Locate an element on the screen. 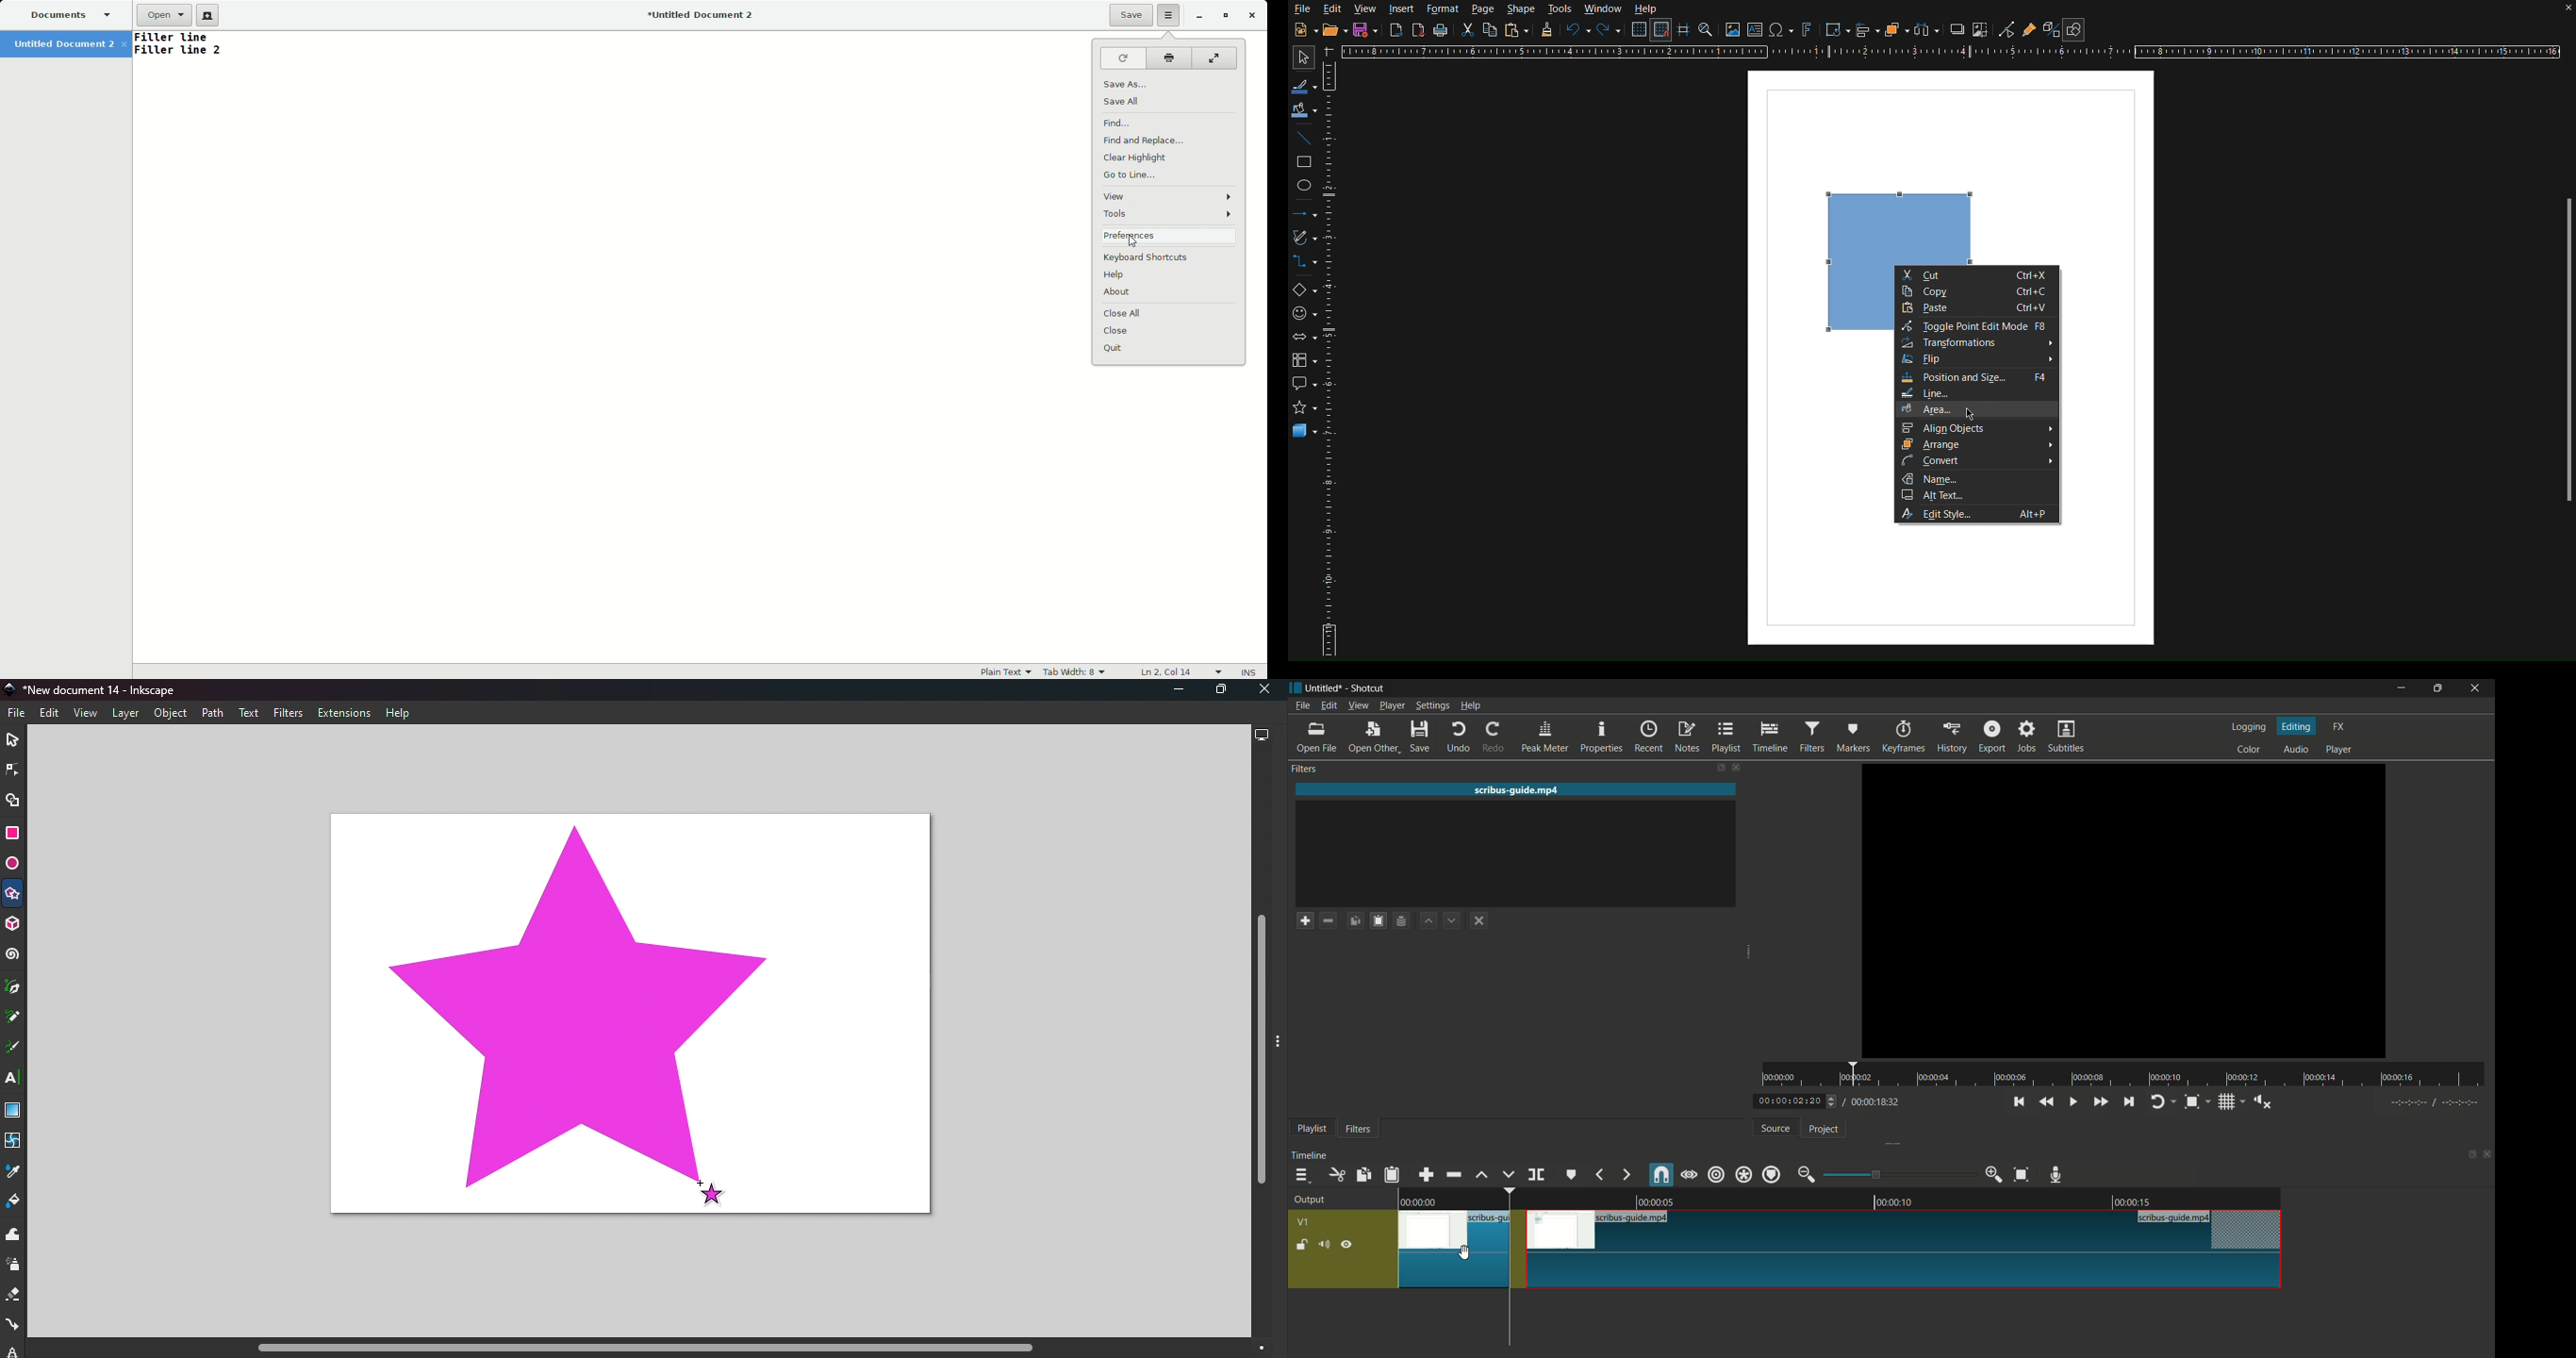 The width and height of the screenshot is (2576, 1372). 3D Objects is located at coordinates (1305, 434).